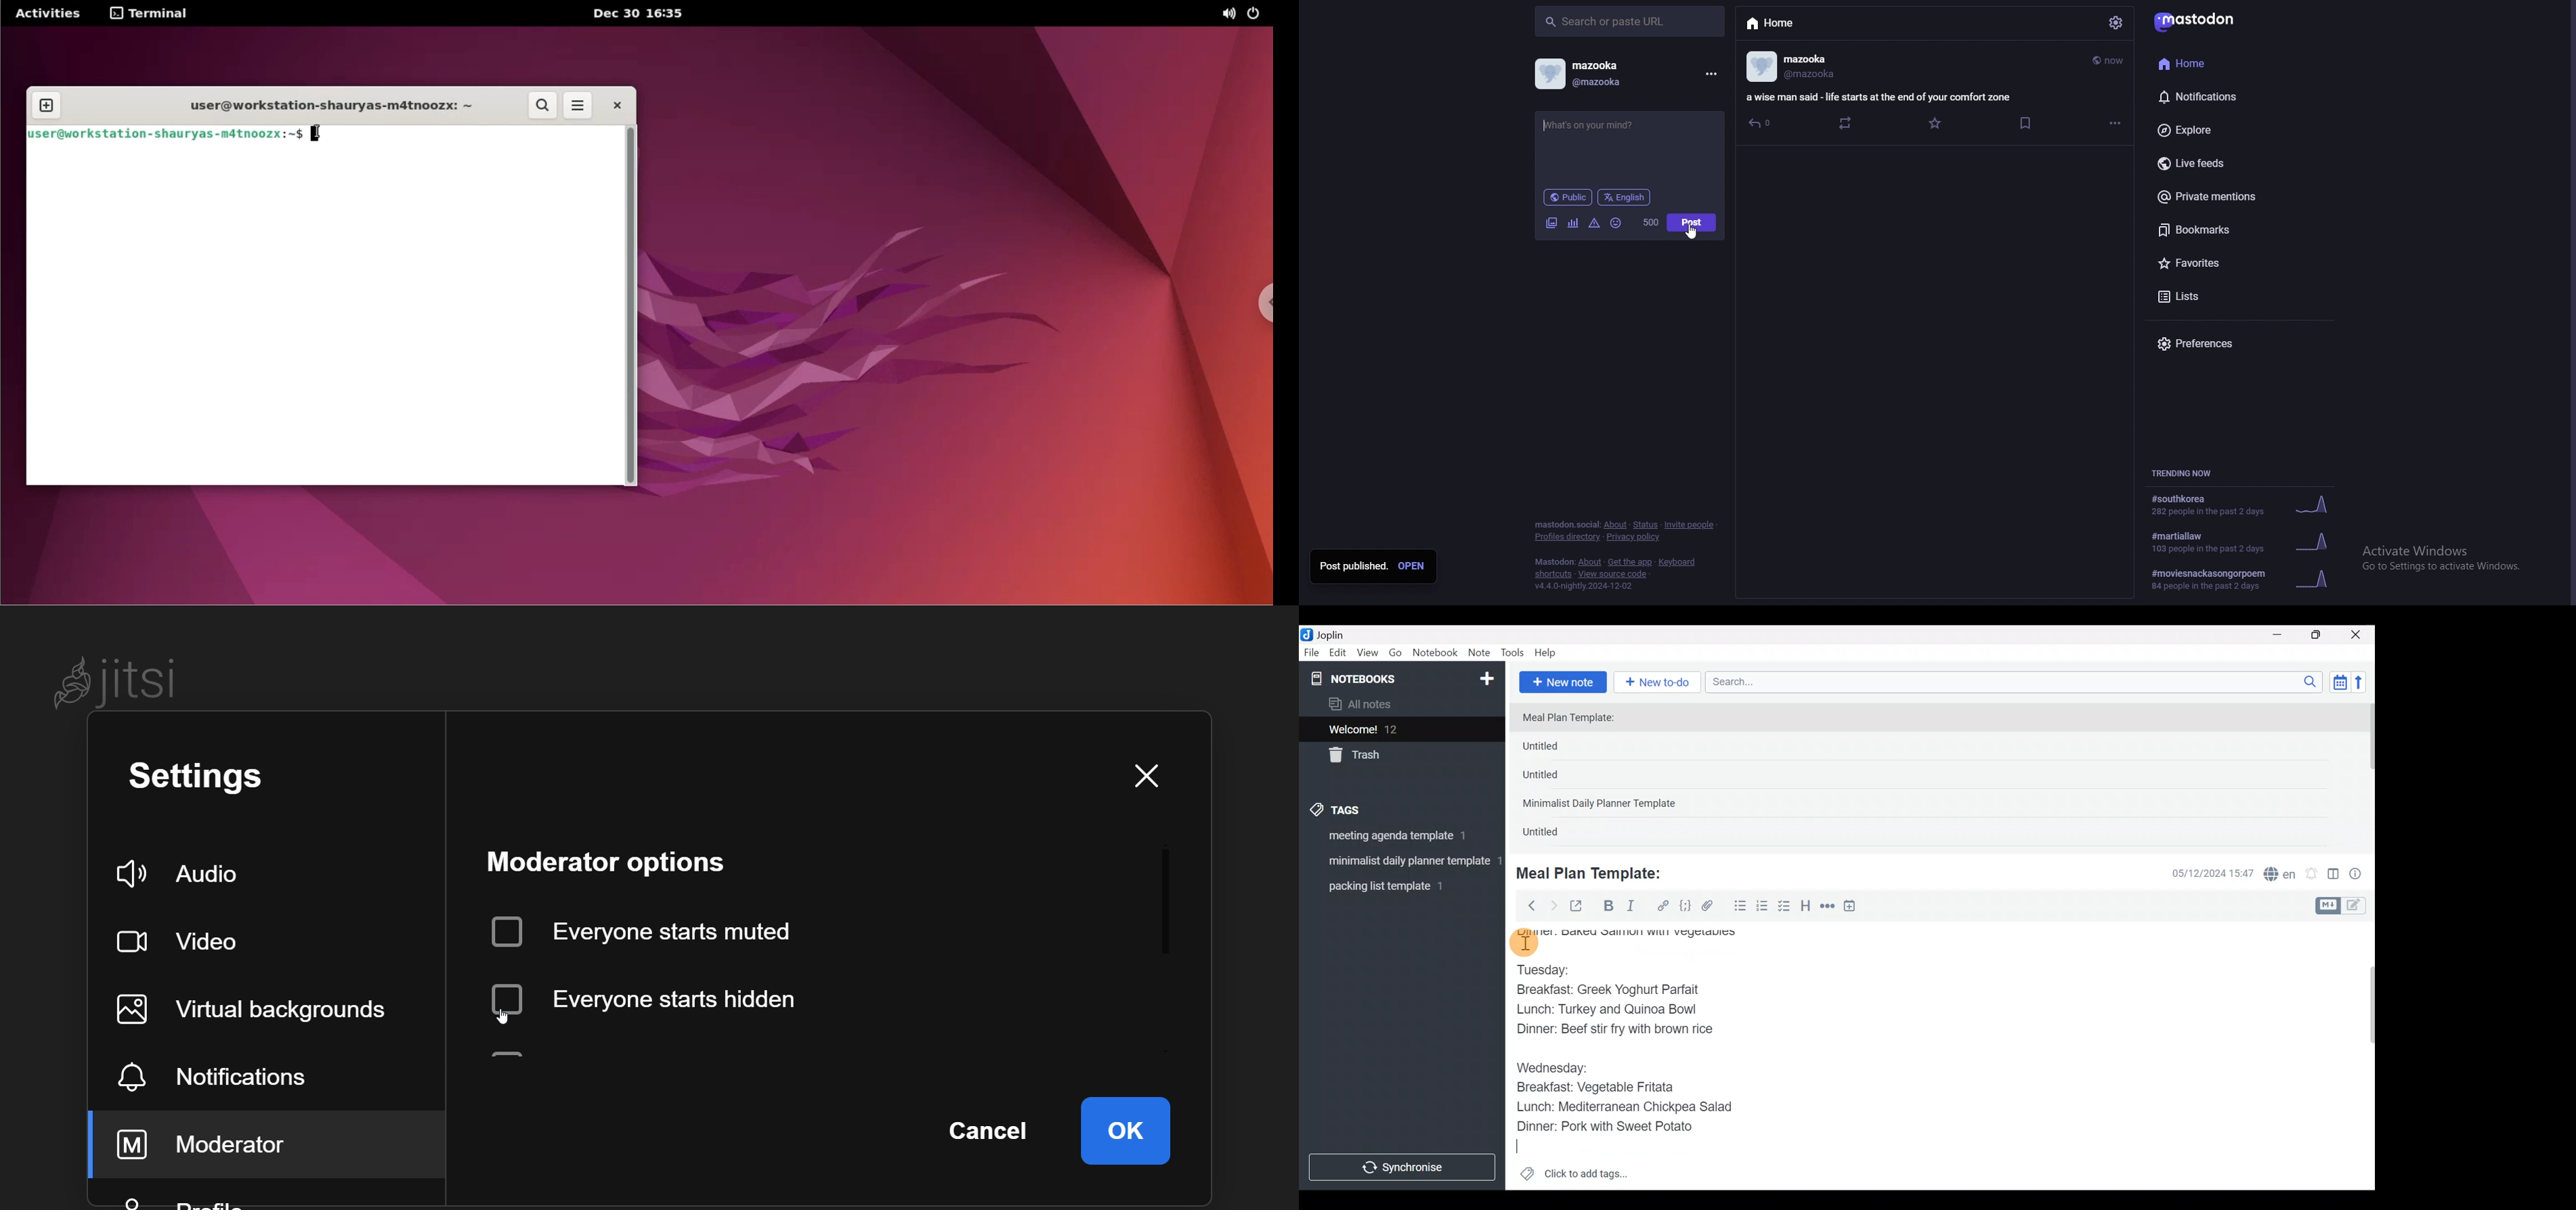 This screenshot has width=2576, height=1232. What do you see at coordinates (993, 1131) in the screenshot?
I see `cancel` at bounding box center [993, 1131].